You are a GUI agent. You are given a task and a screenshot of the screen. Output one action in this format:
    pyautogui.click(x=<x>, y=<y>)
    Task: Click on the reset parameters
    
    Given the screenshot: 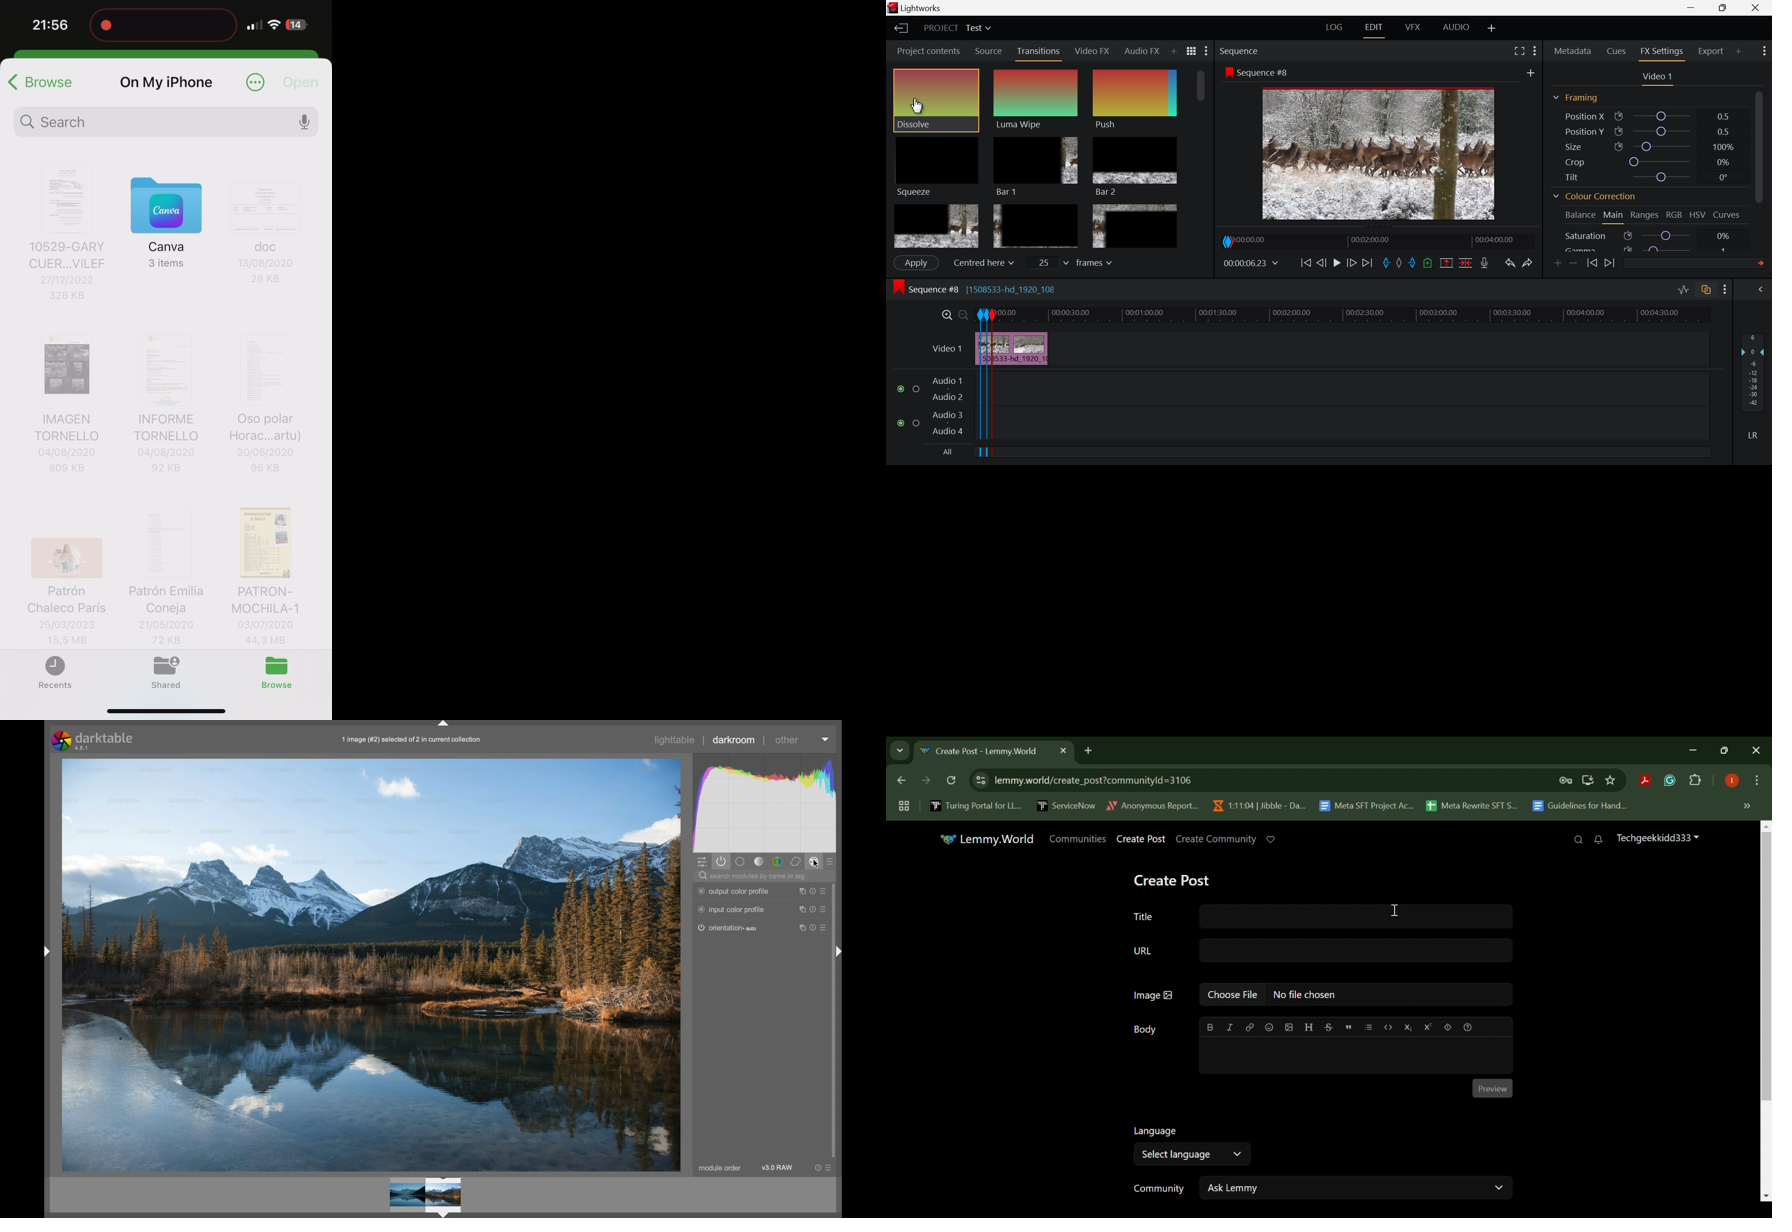 What is the action you would take?
    pyautogui.click(x=813, y=910)
    